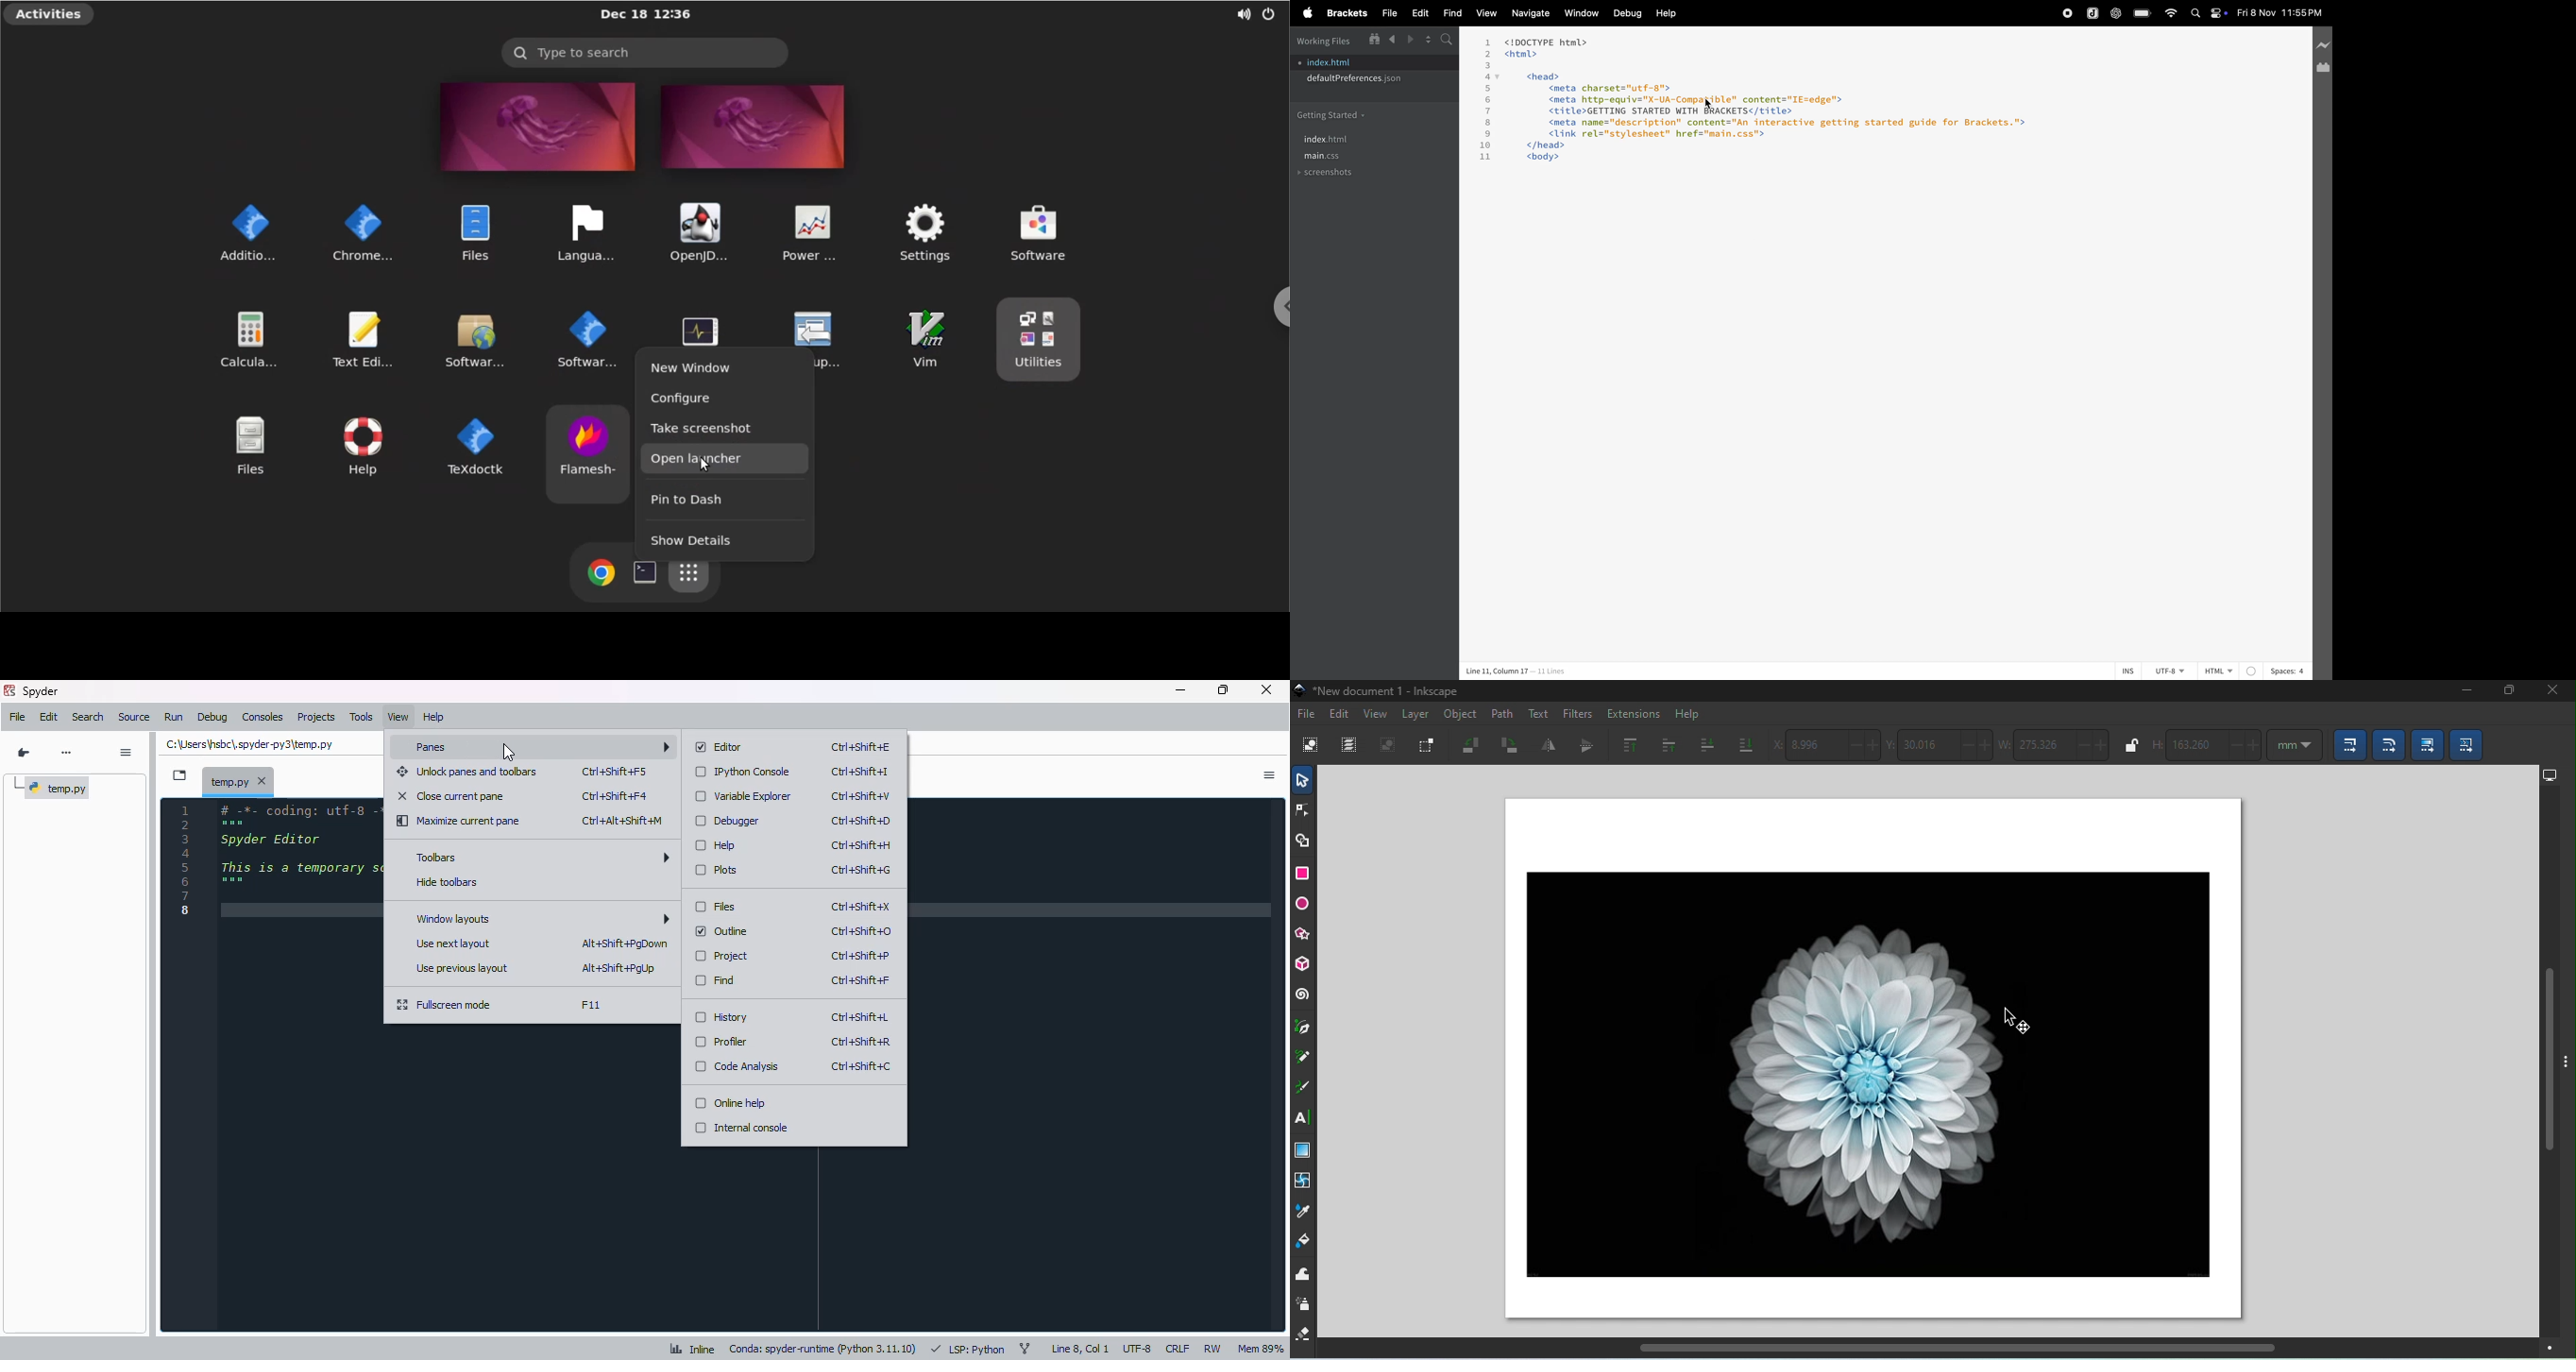 The image size is (2576, 1372). I want to click on more, so click(67, 752).